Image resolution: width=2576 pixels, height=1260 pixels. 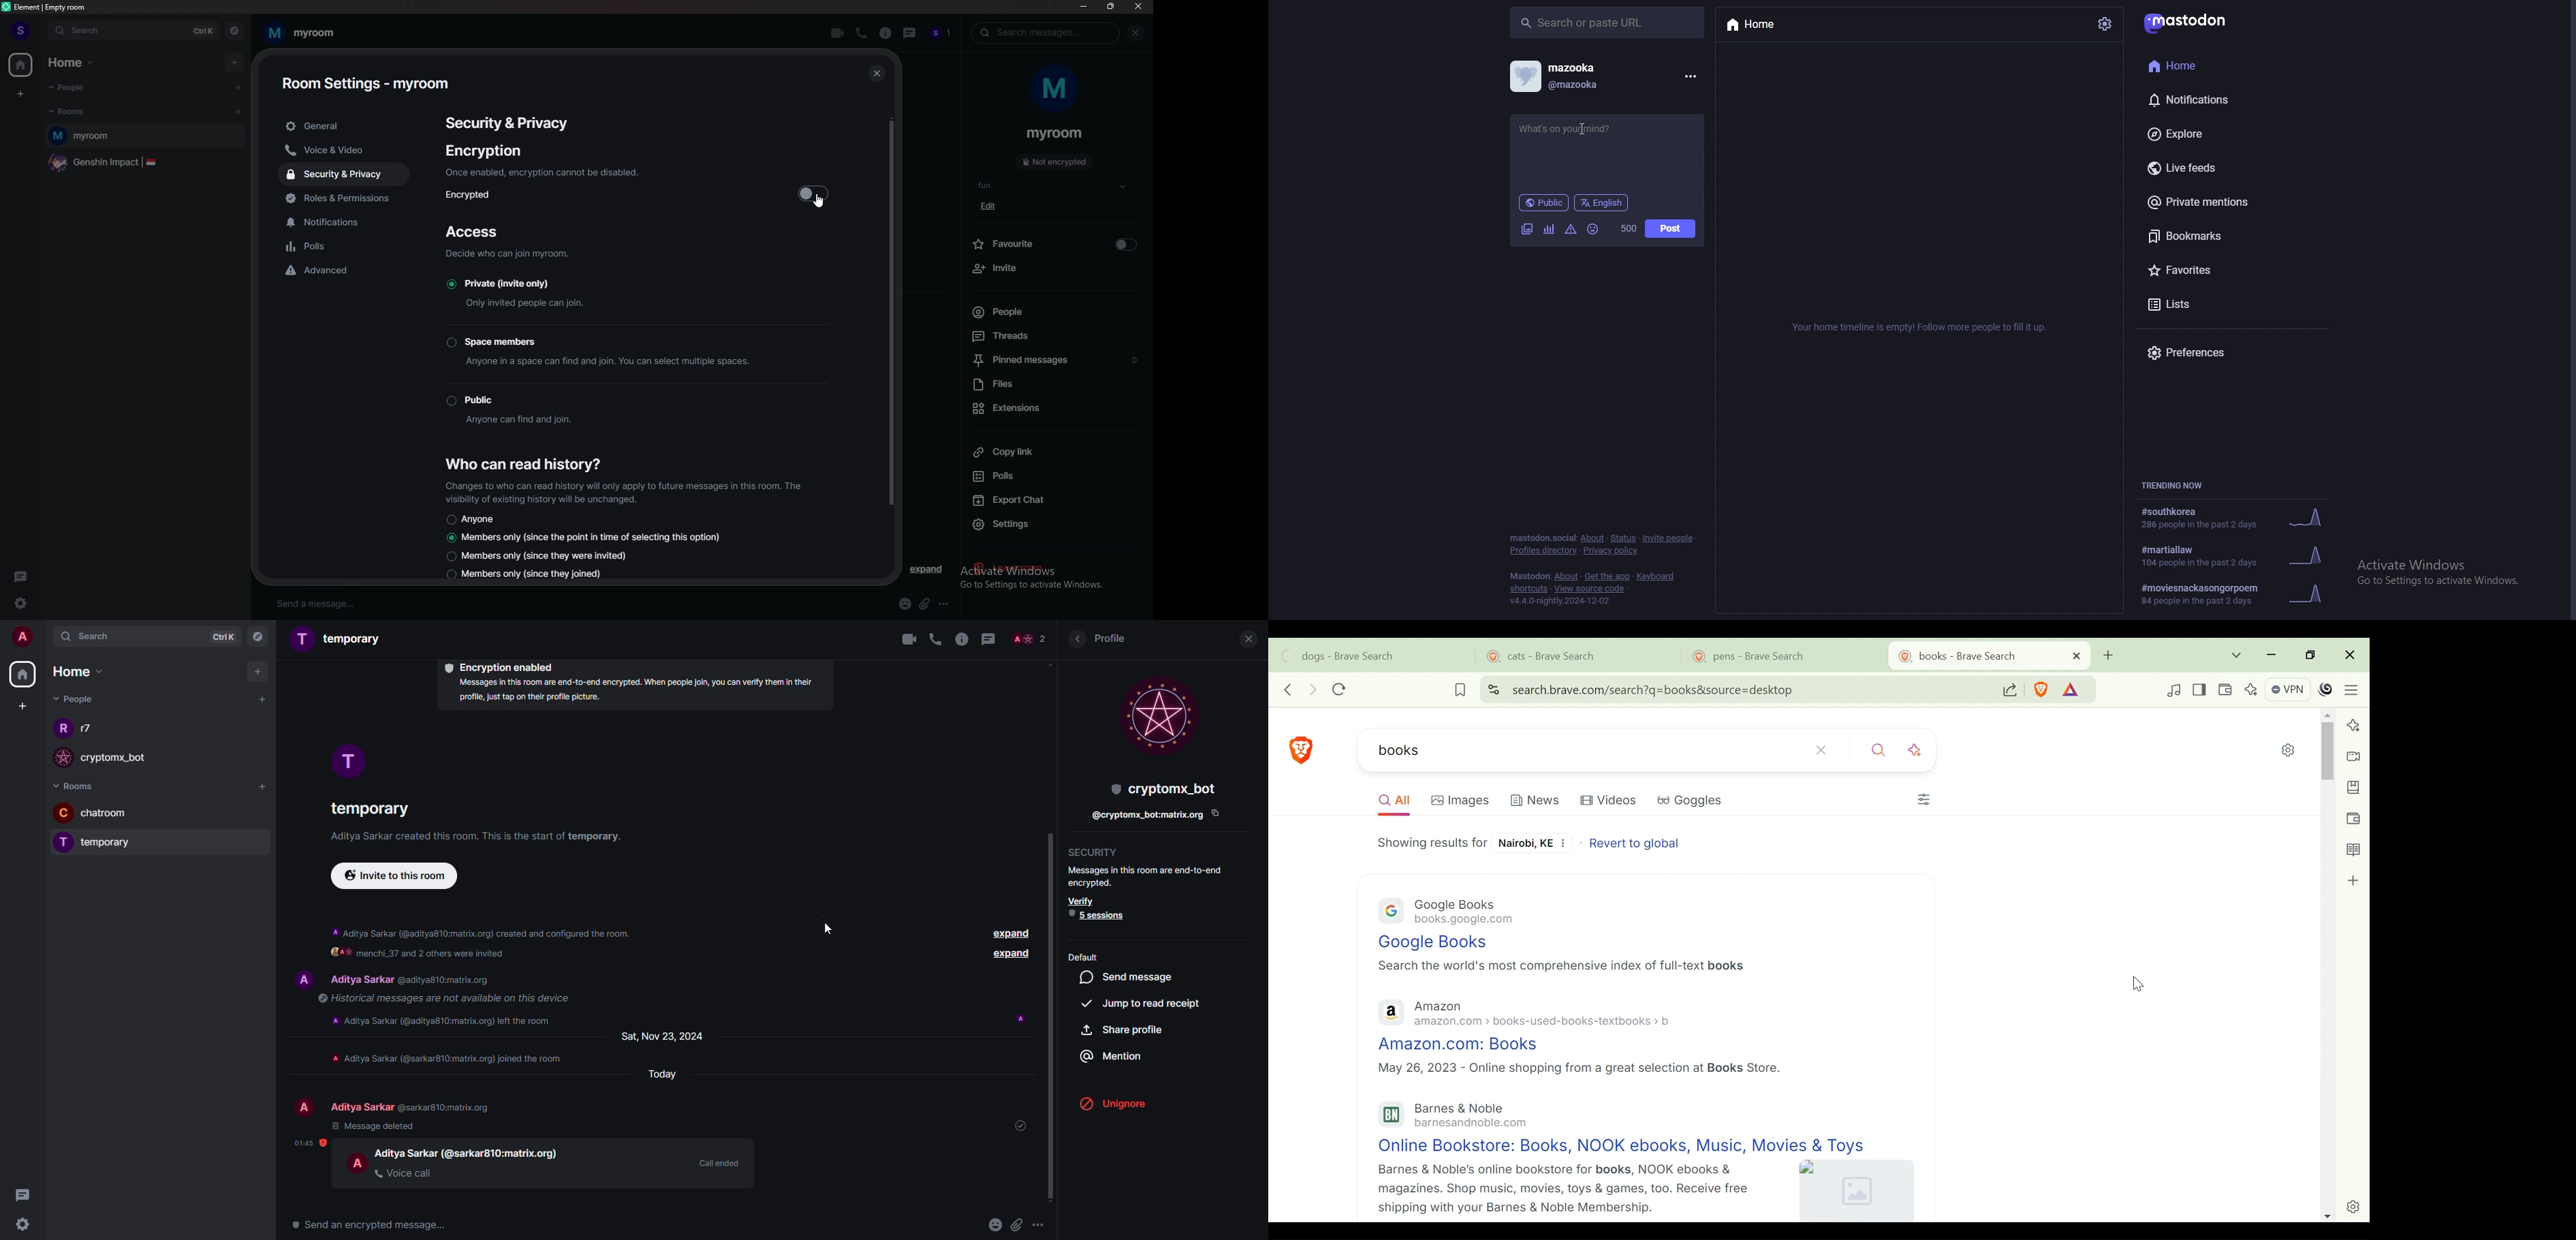 What do you see at coordinates (837, 33) in the screenshot?
I see `video call` at bounding box center [837, 33].